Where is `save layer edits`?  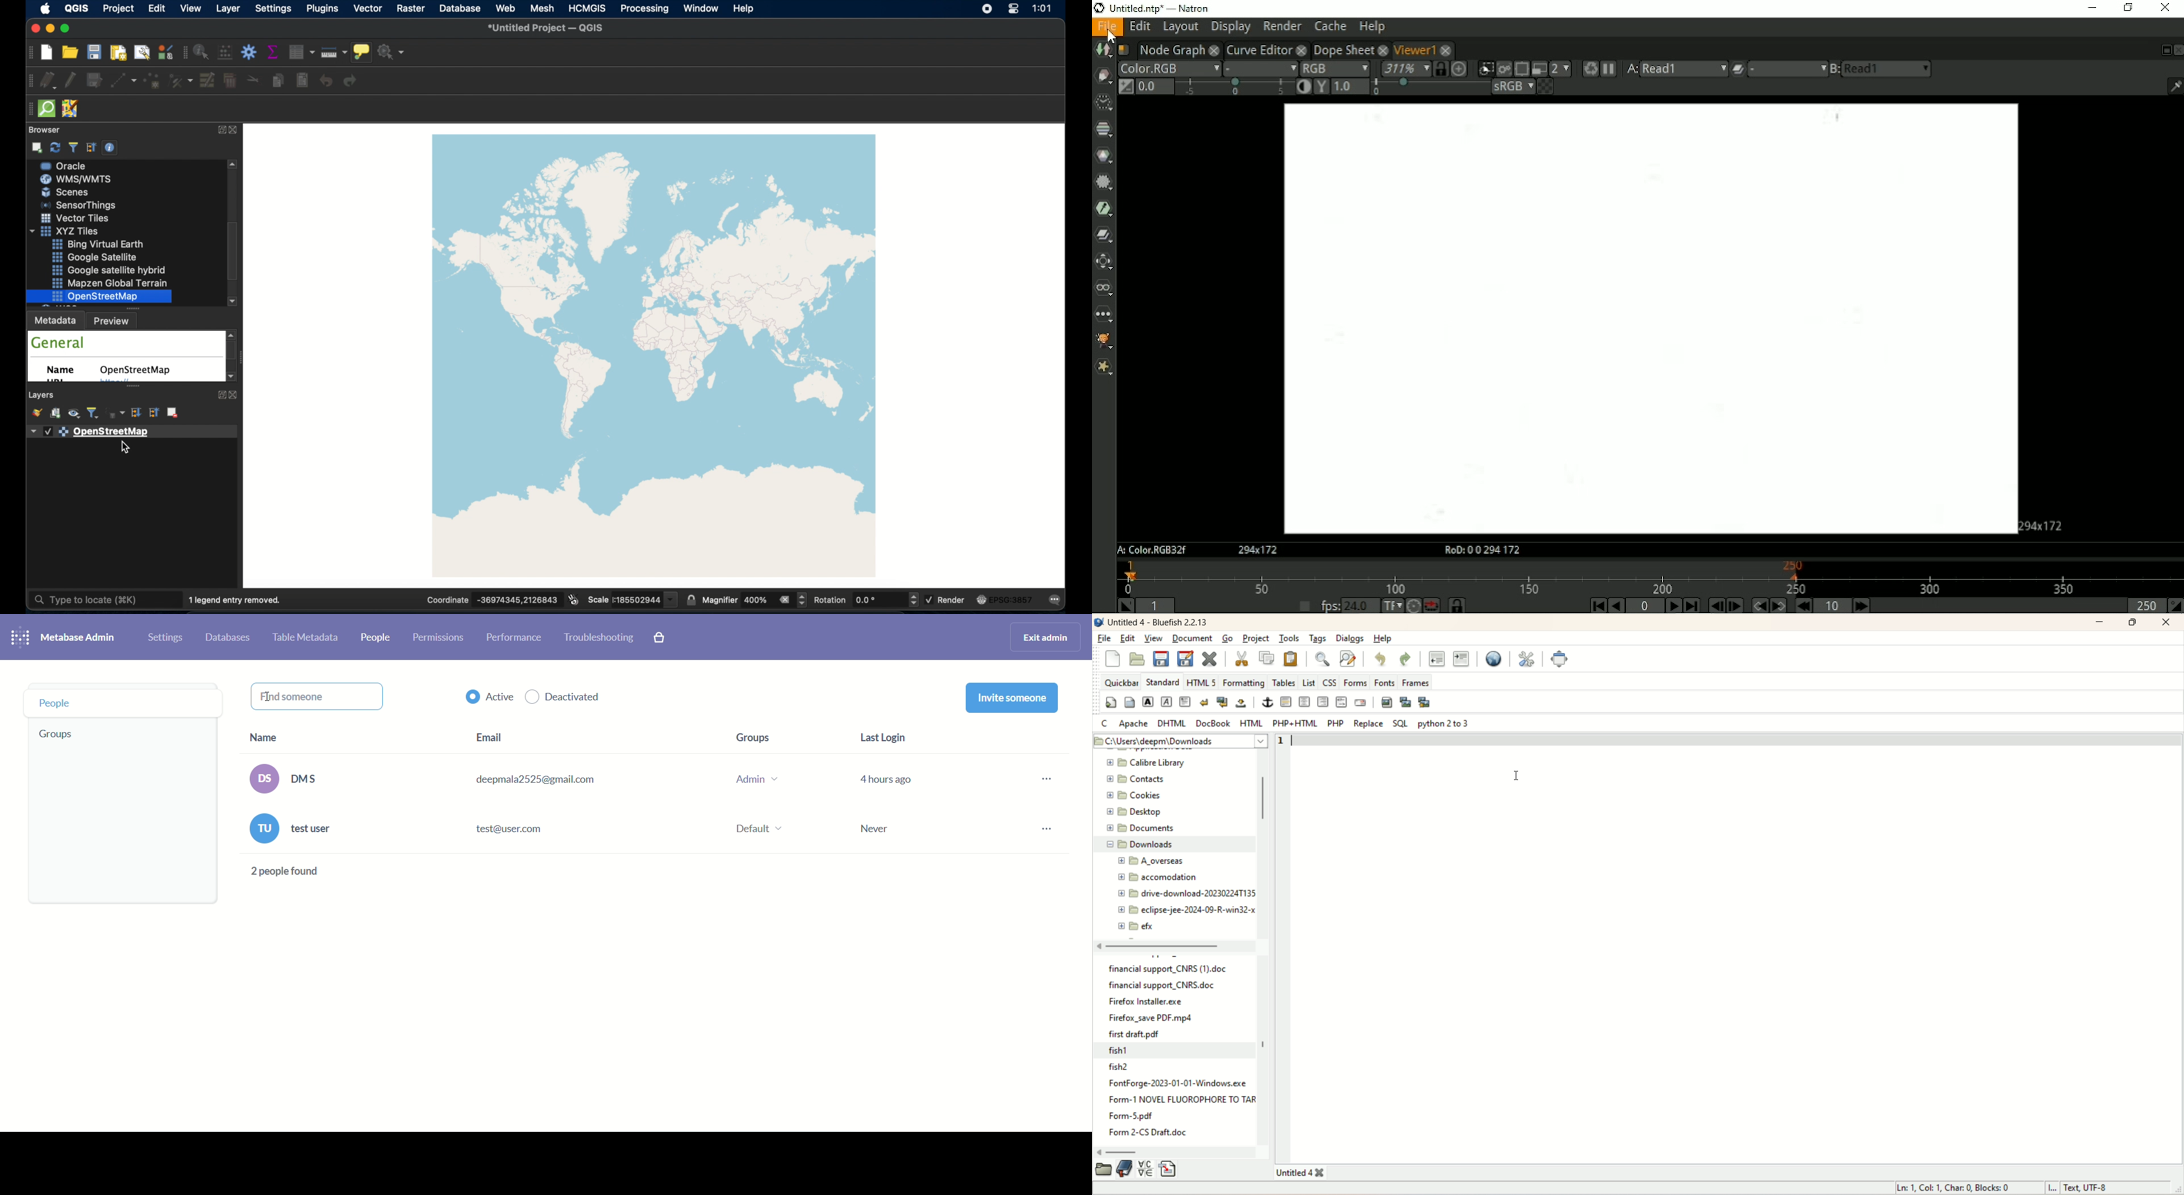
save layer edits is located at coordinates (95, 81).